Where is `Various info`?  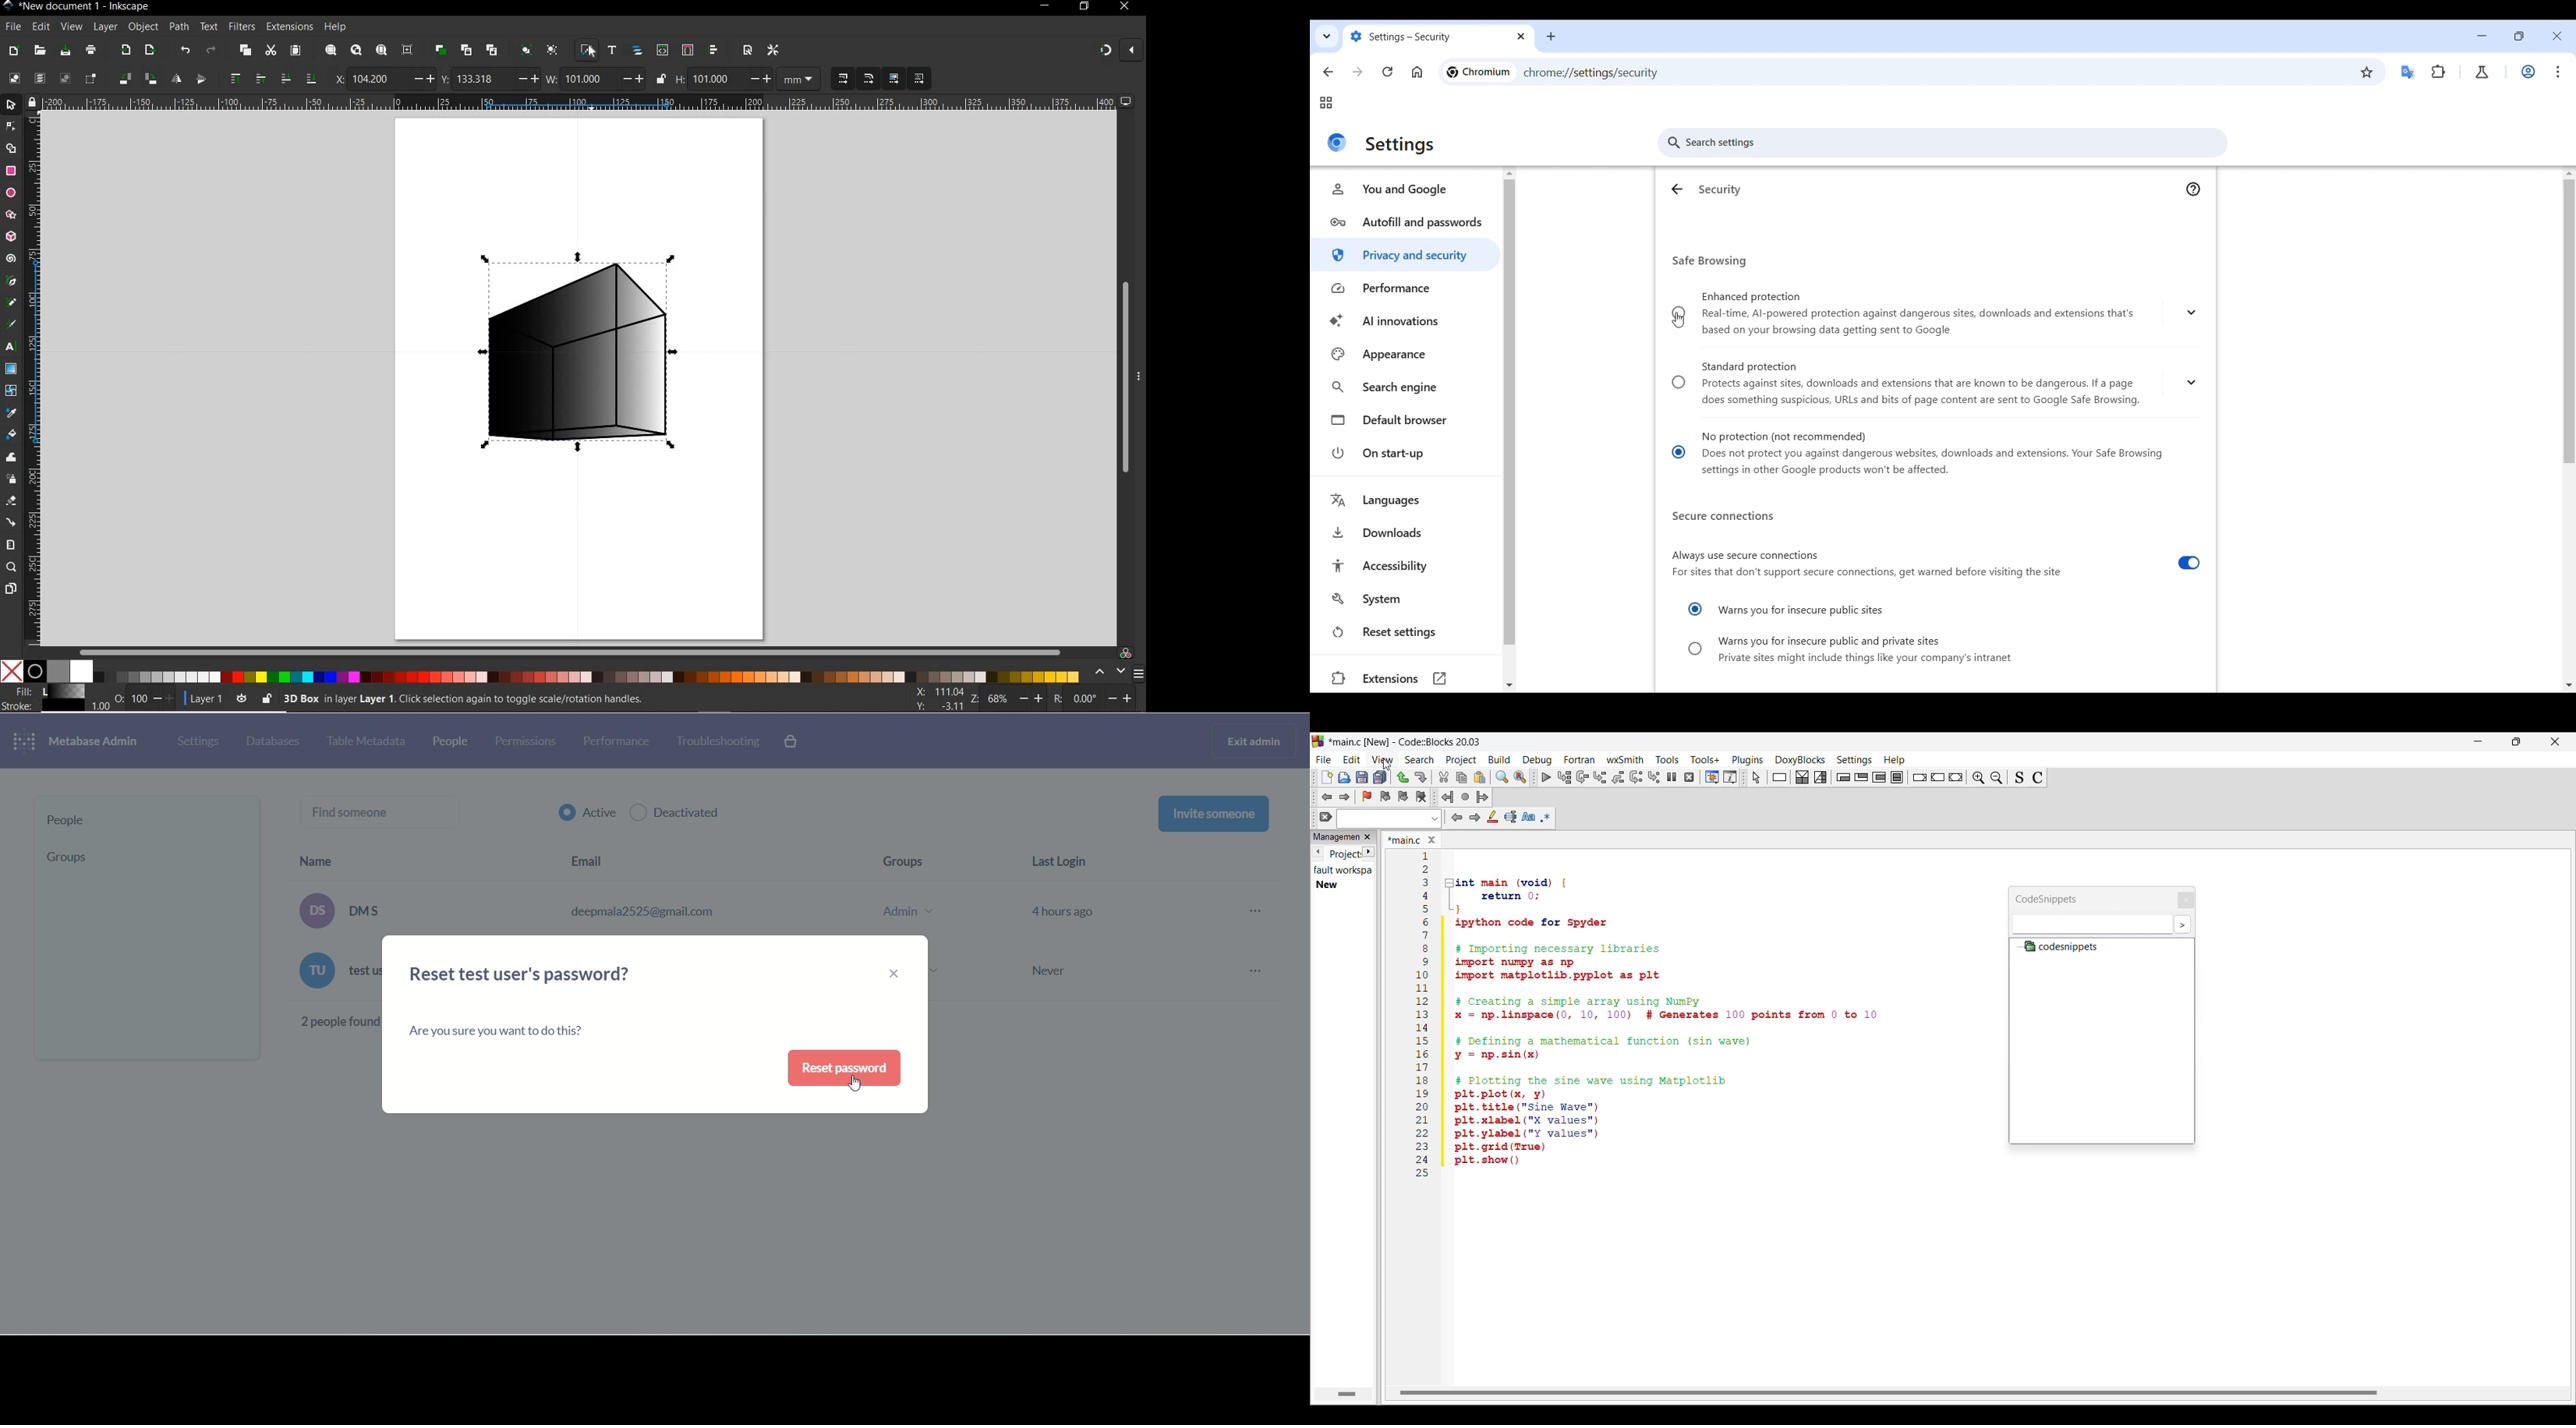 Various info is located at coordinates (1730, 777).